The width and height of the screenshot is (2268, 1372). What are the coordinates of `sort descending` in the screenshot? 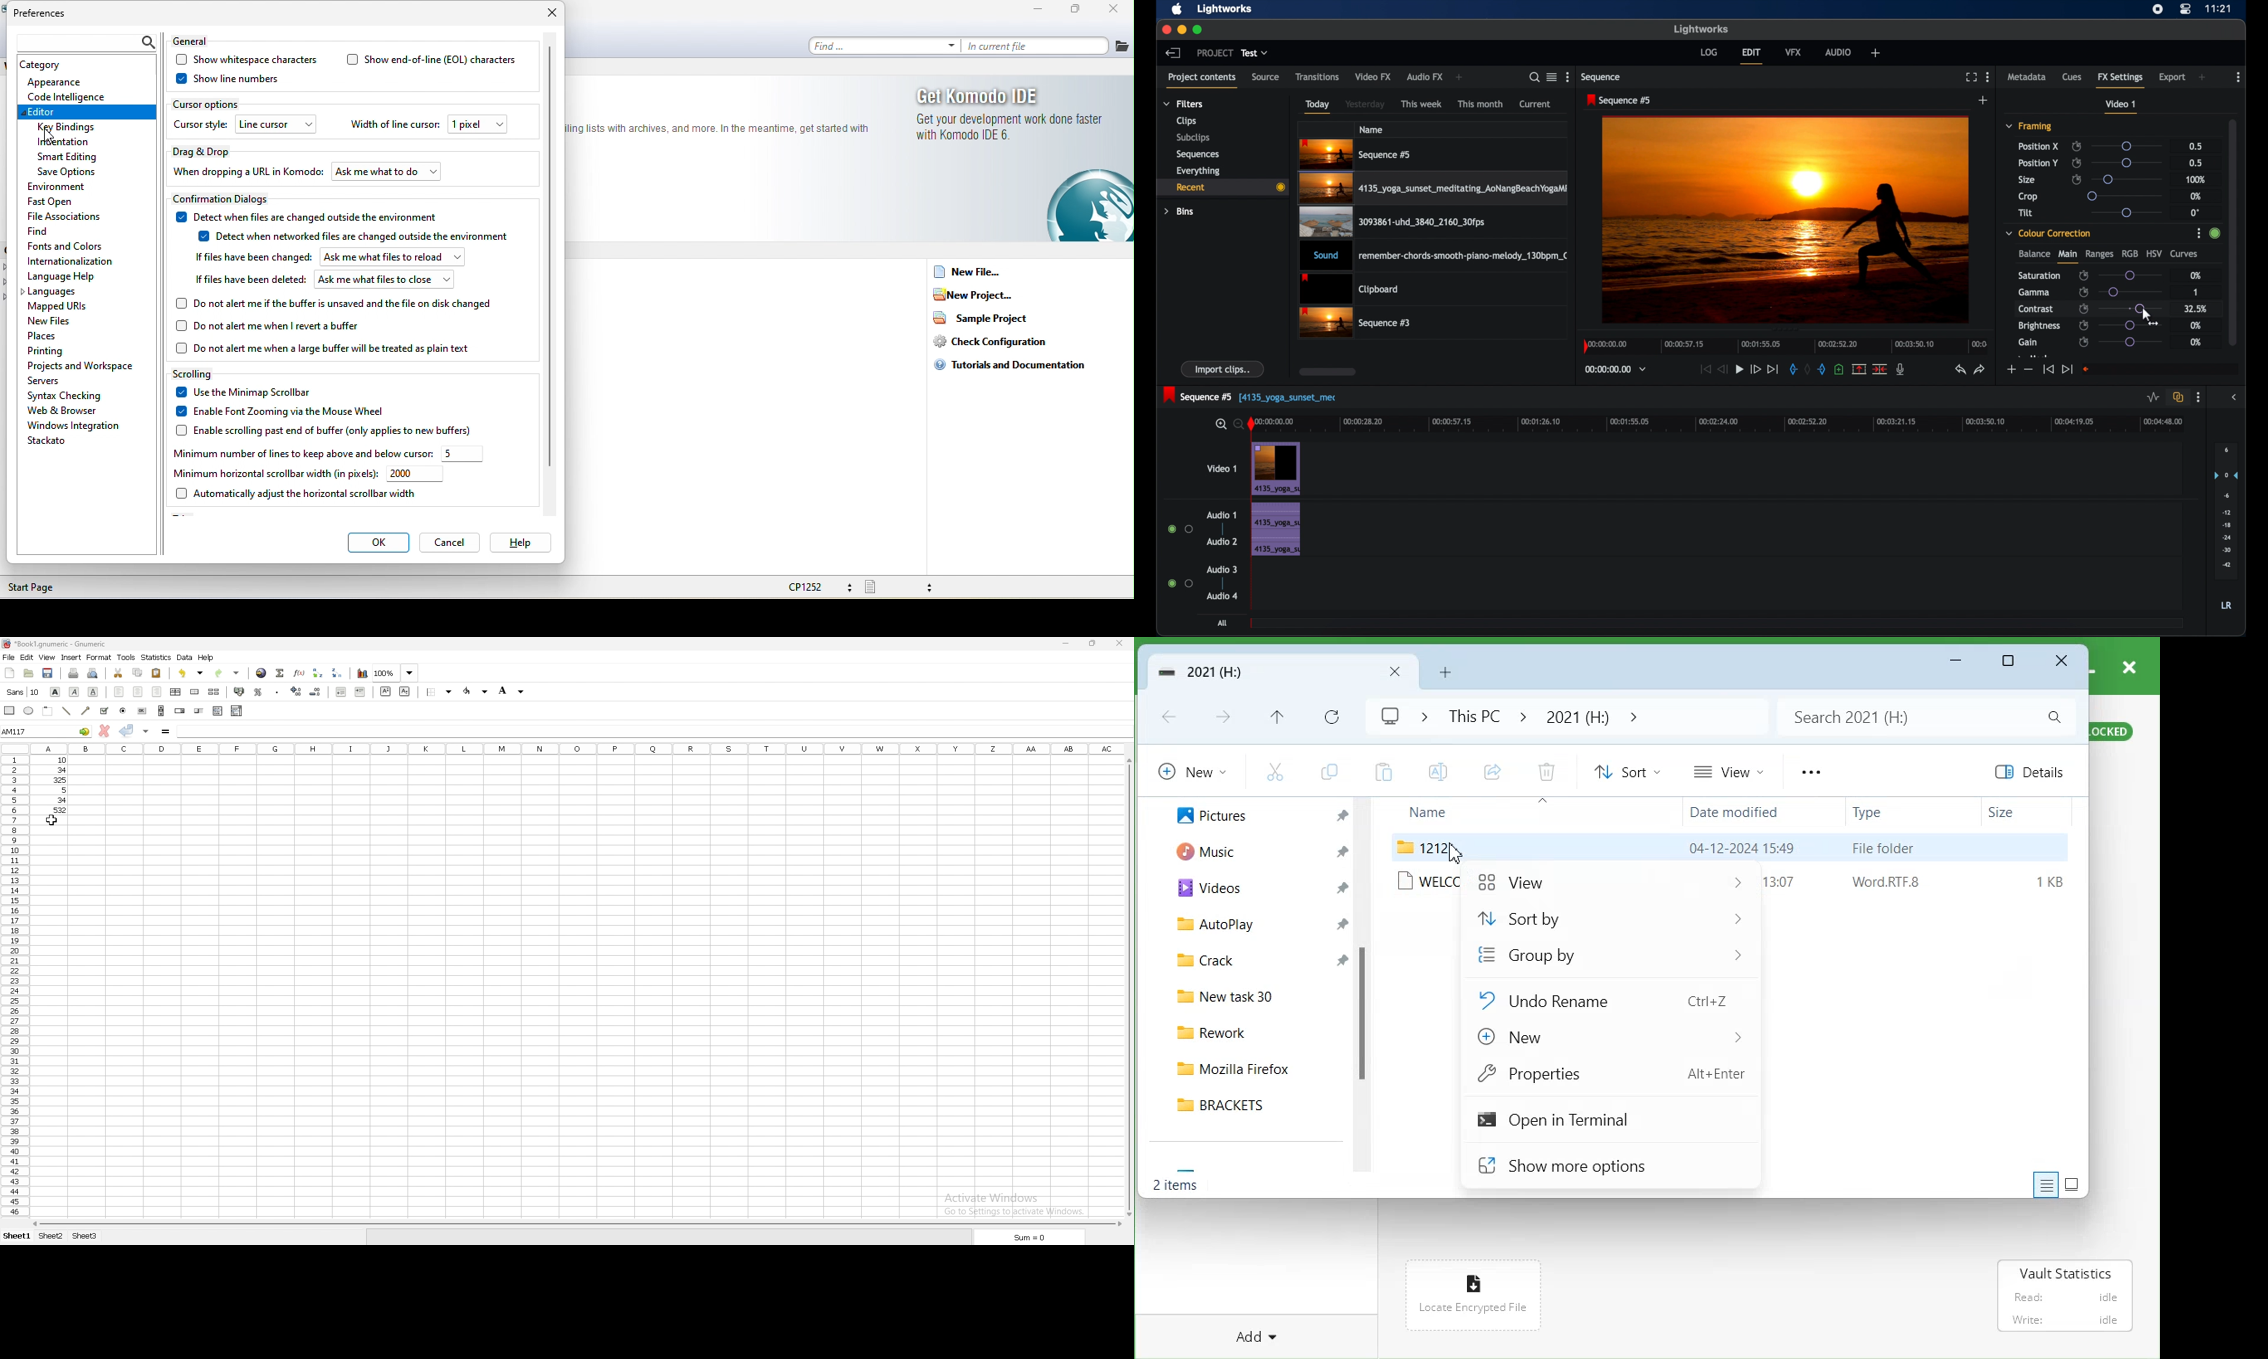 It's located at (337, 672).